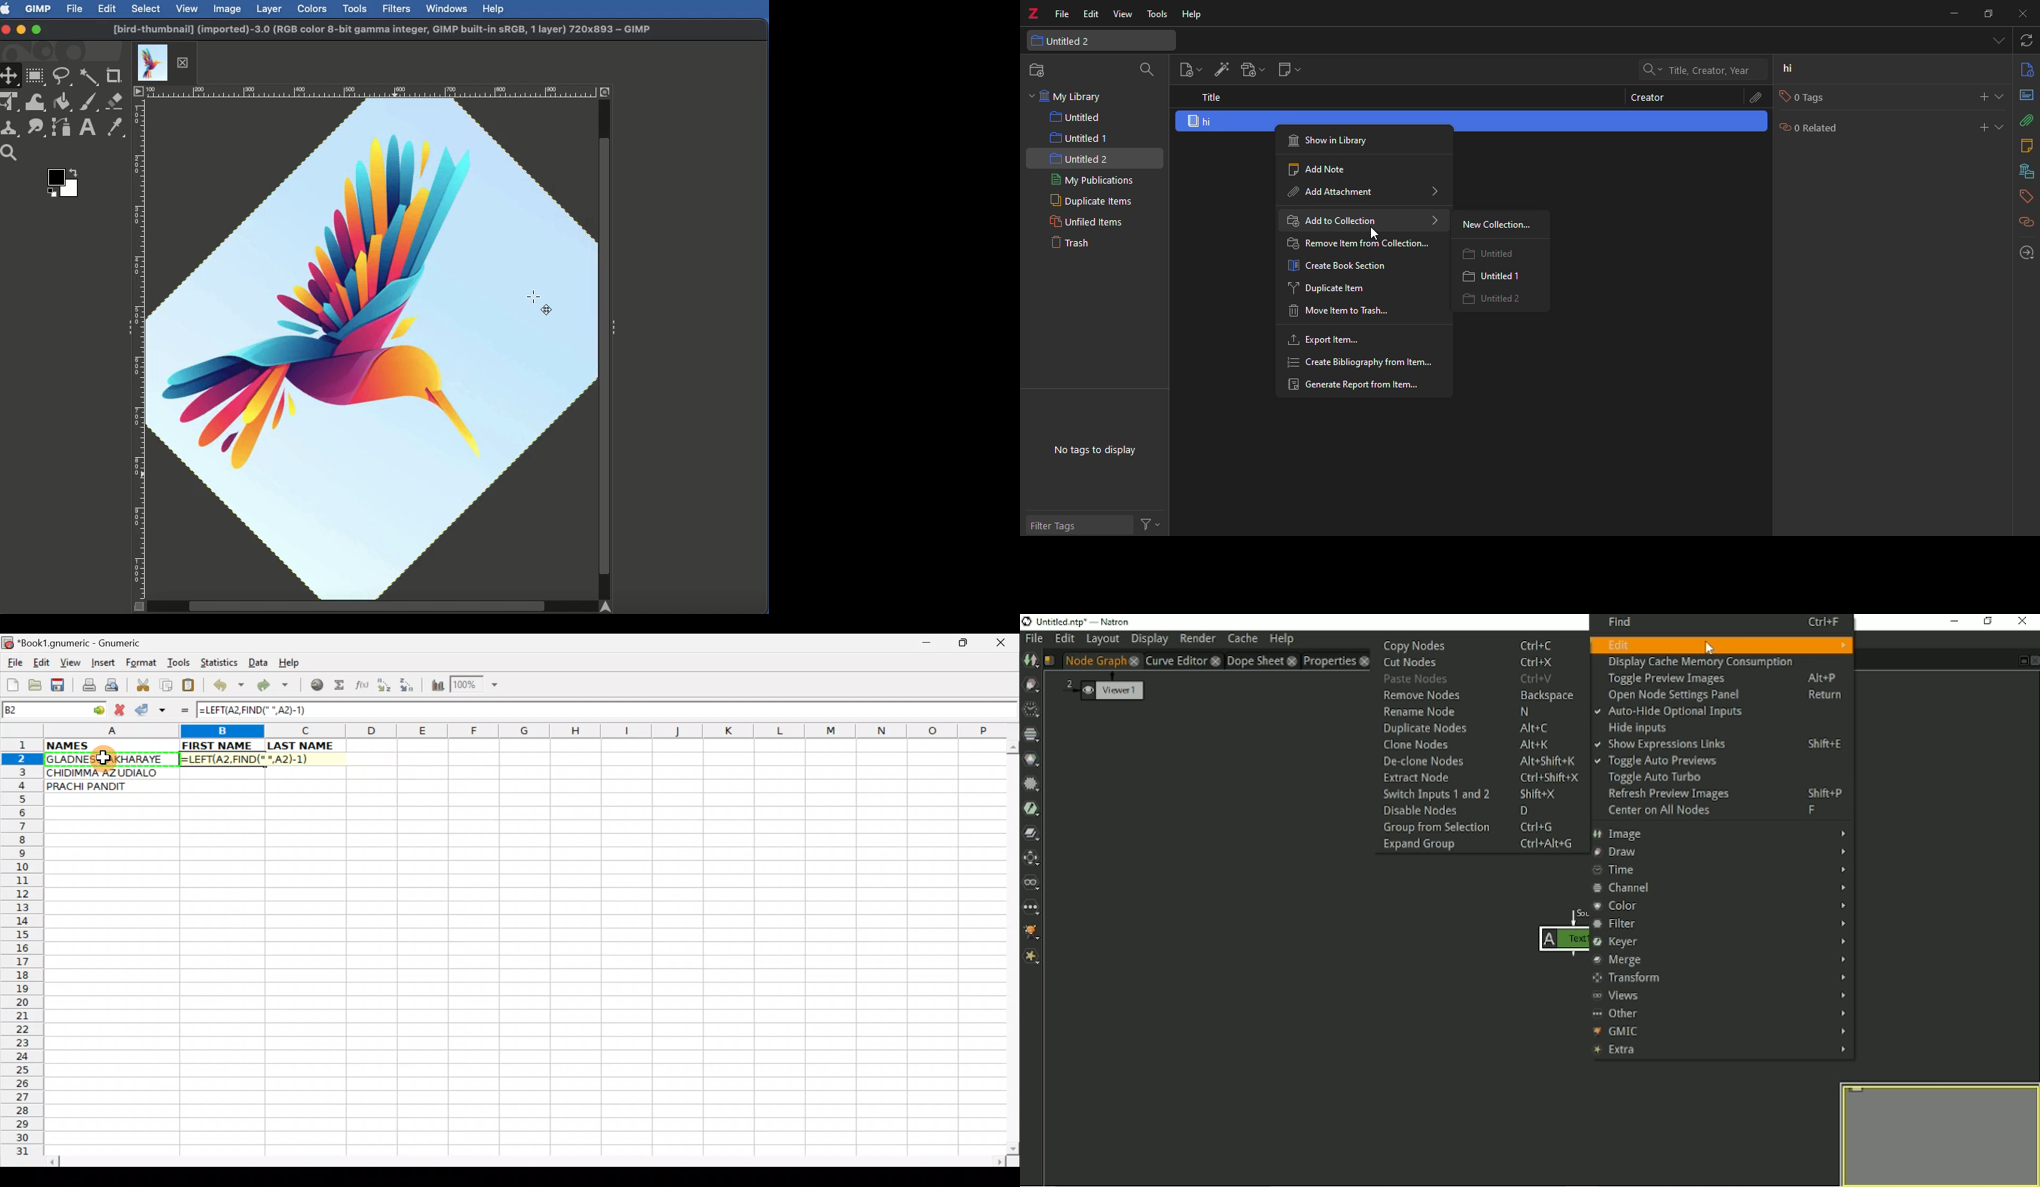 The width and height of the screenshot is (2044, 1204). I want to click on trash, so click(1075, 243).